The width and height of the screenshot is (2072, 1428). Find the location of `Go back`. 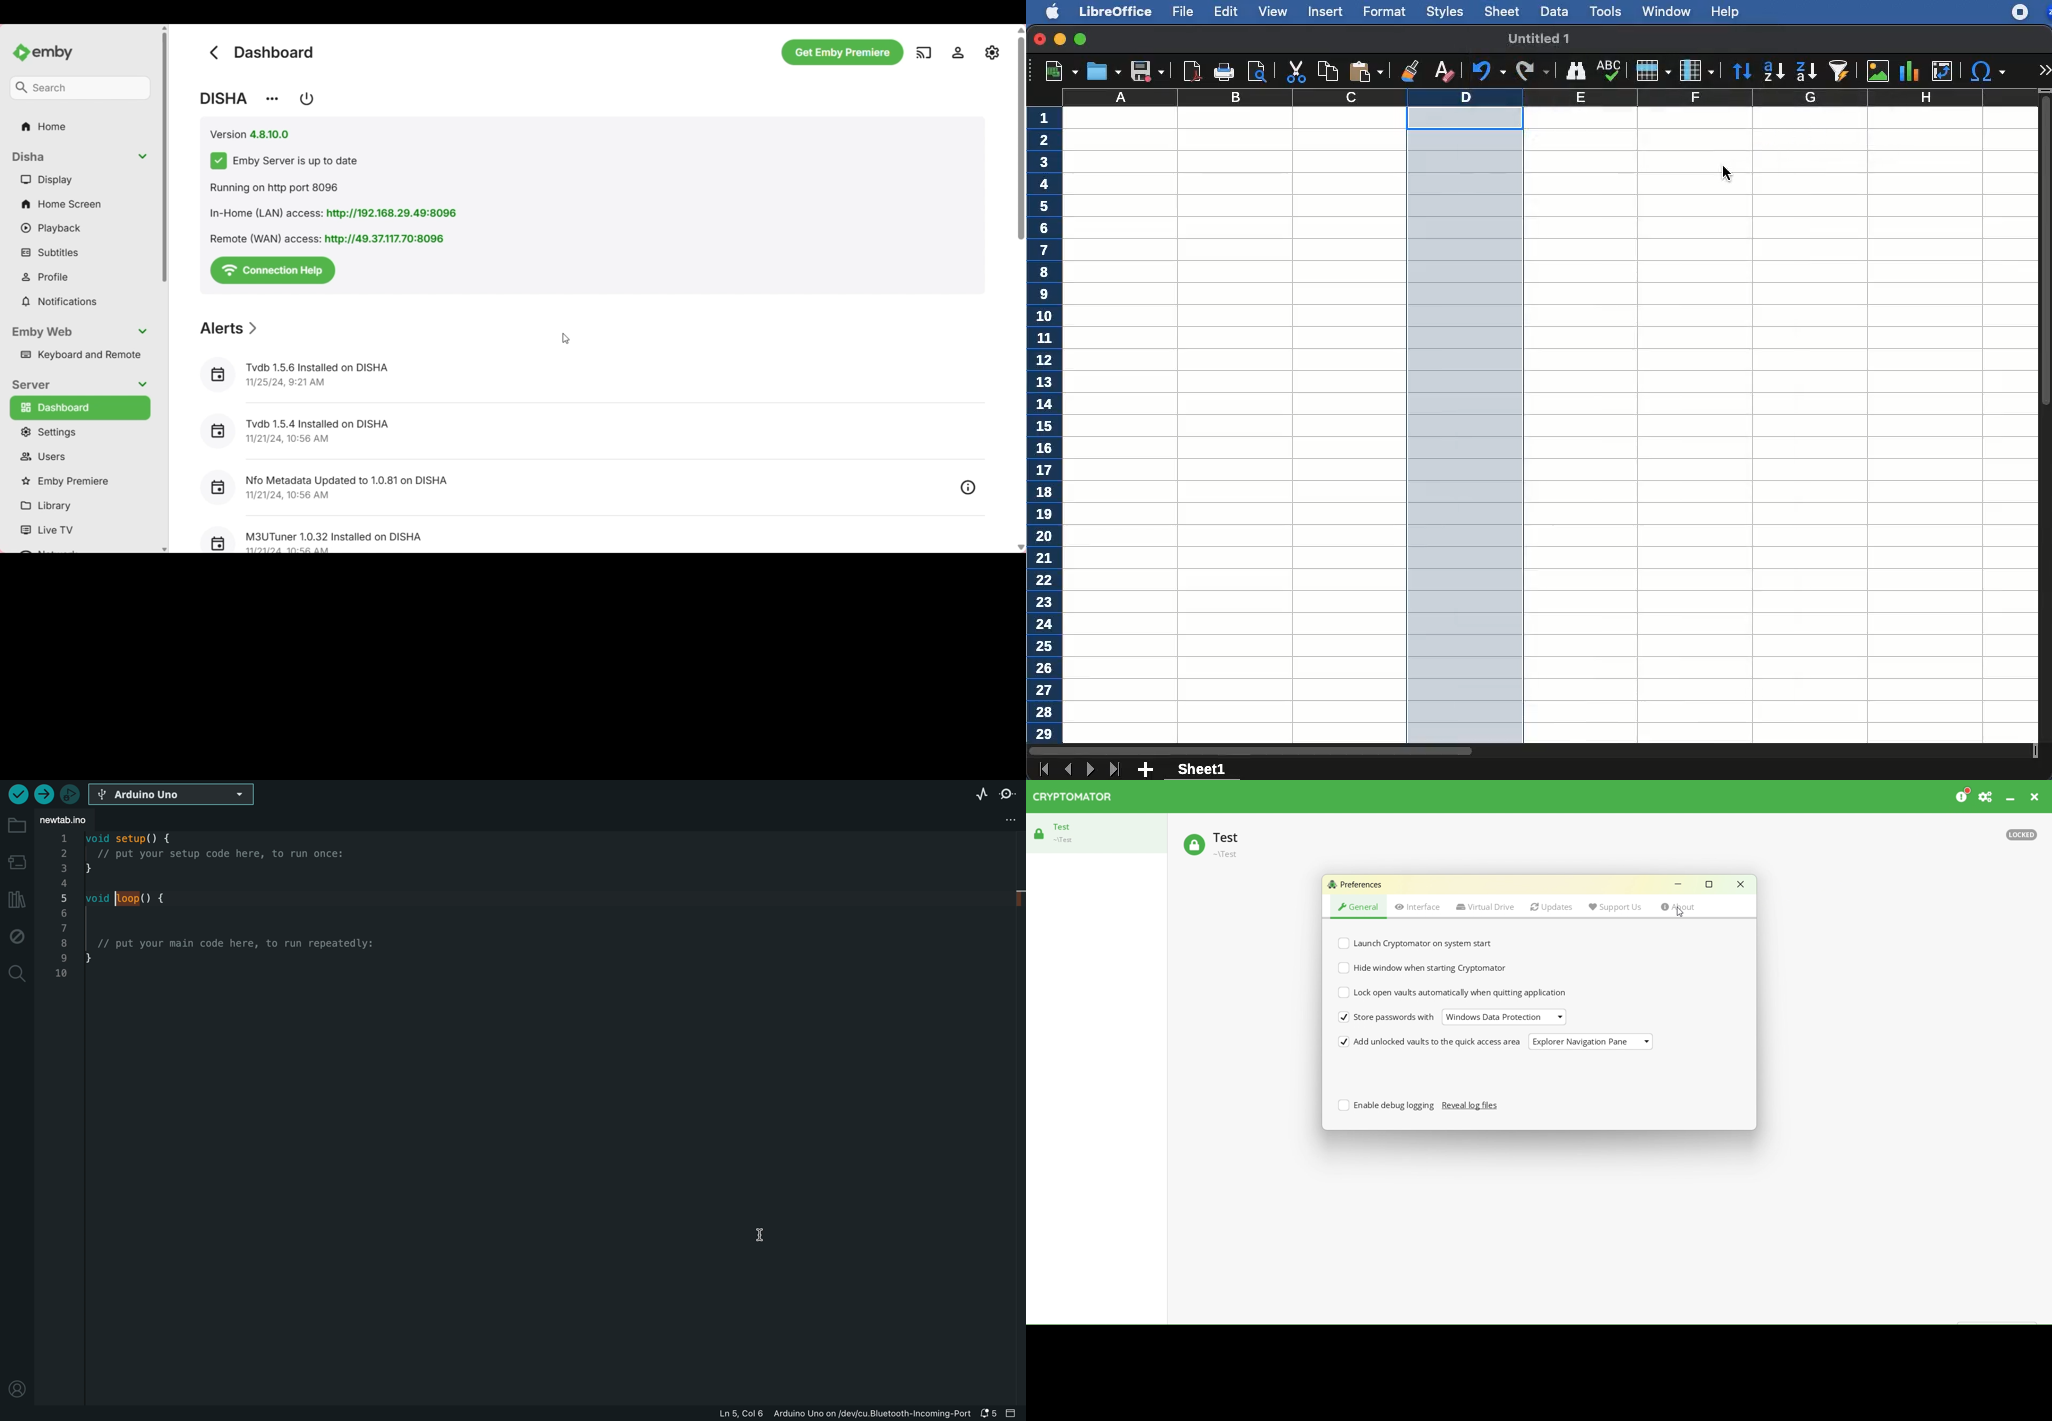

Go back is located at coordinates (214, 52).